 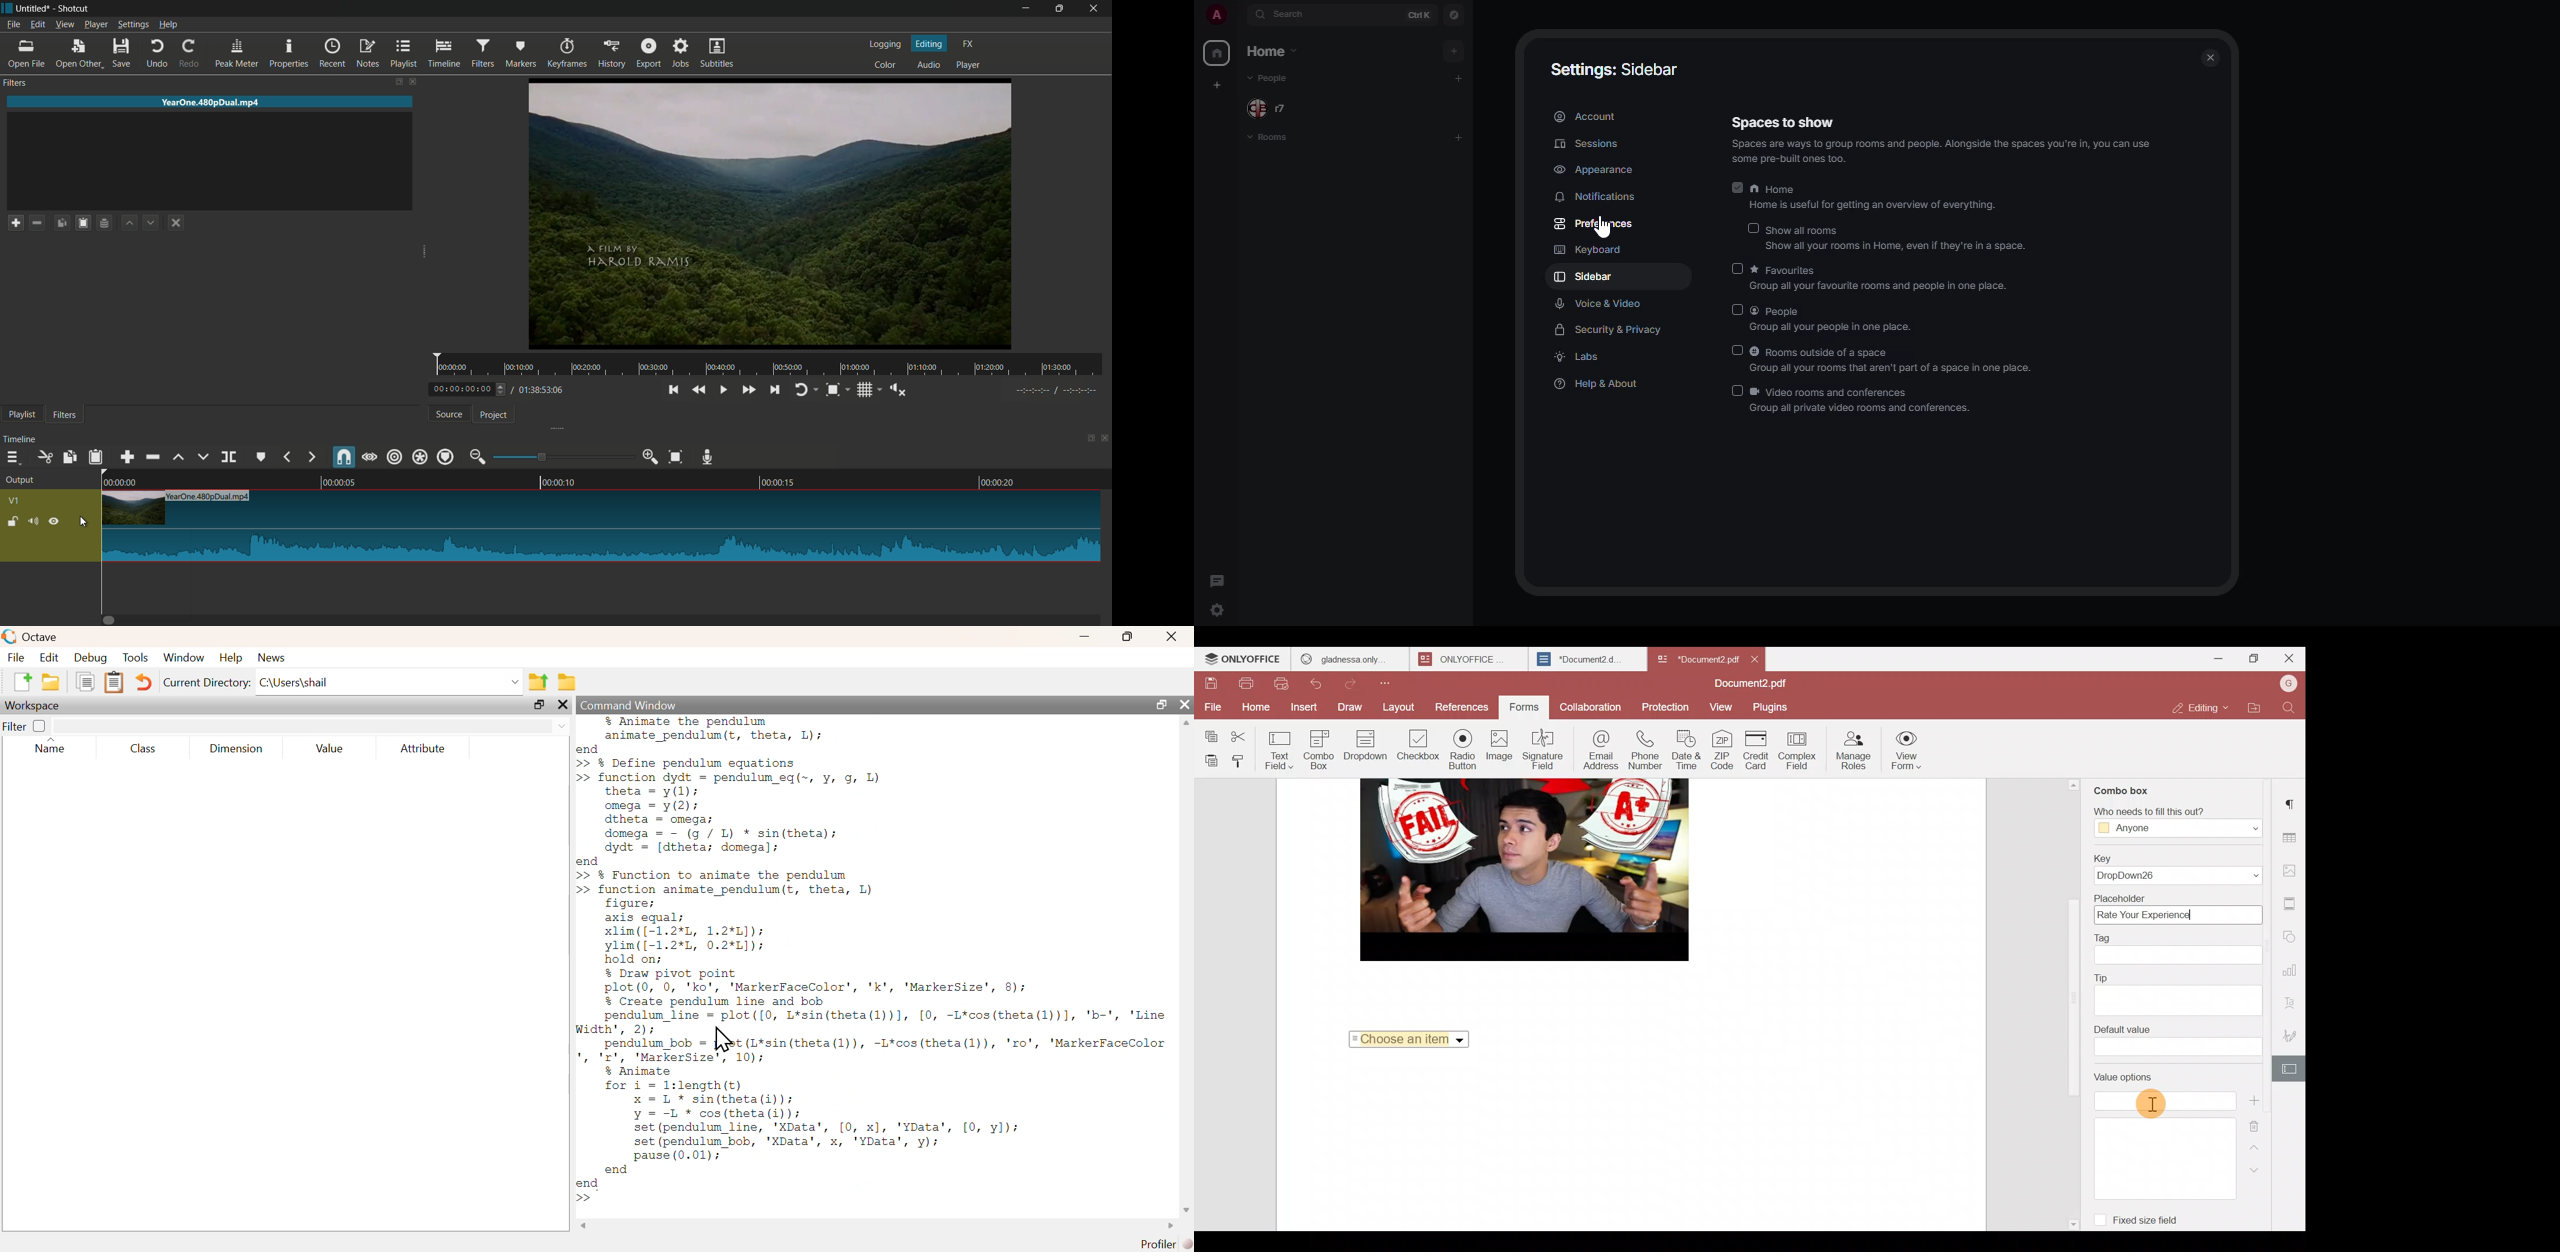 What do you see at coordinates (520, 54) in the screenshot?
I see `markers` at bounding box center [520, 54].